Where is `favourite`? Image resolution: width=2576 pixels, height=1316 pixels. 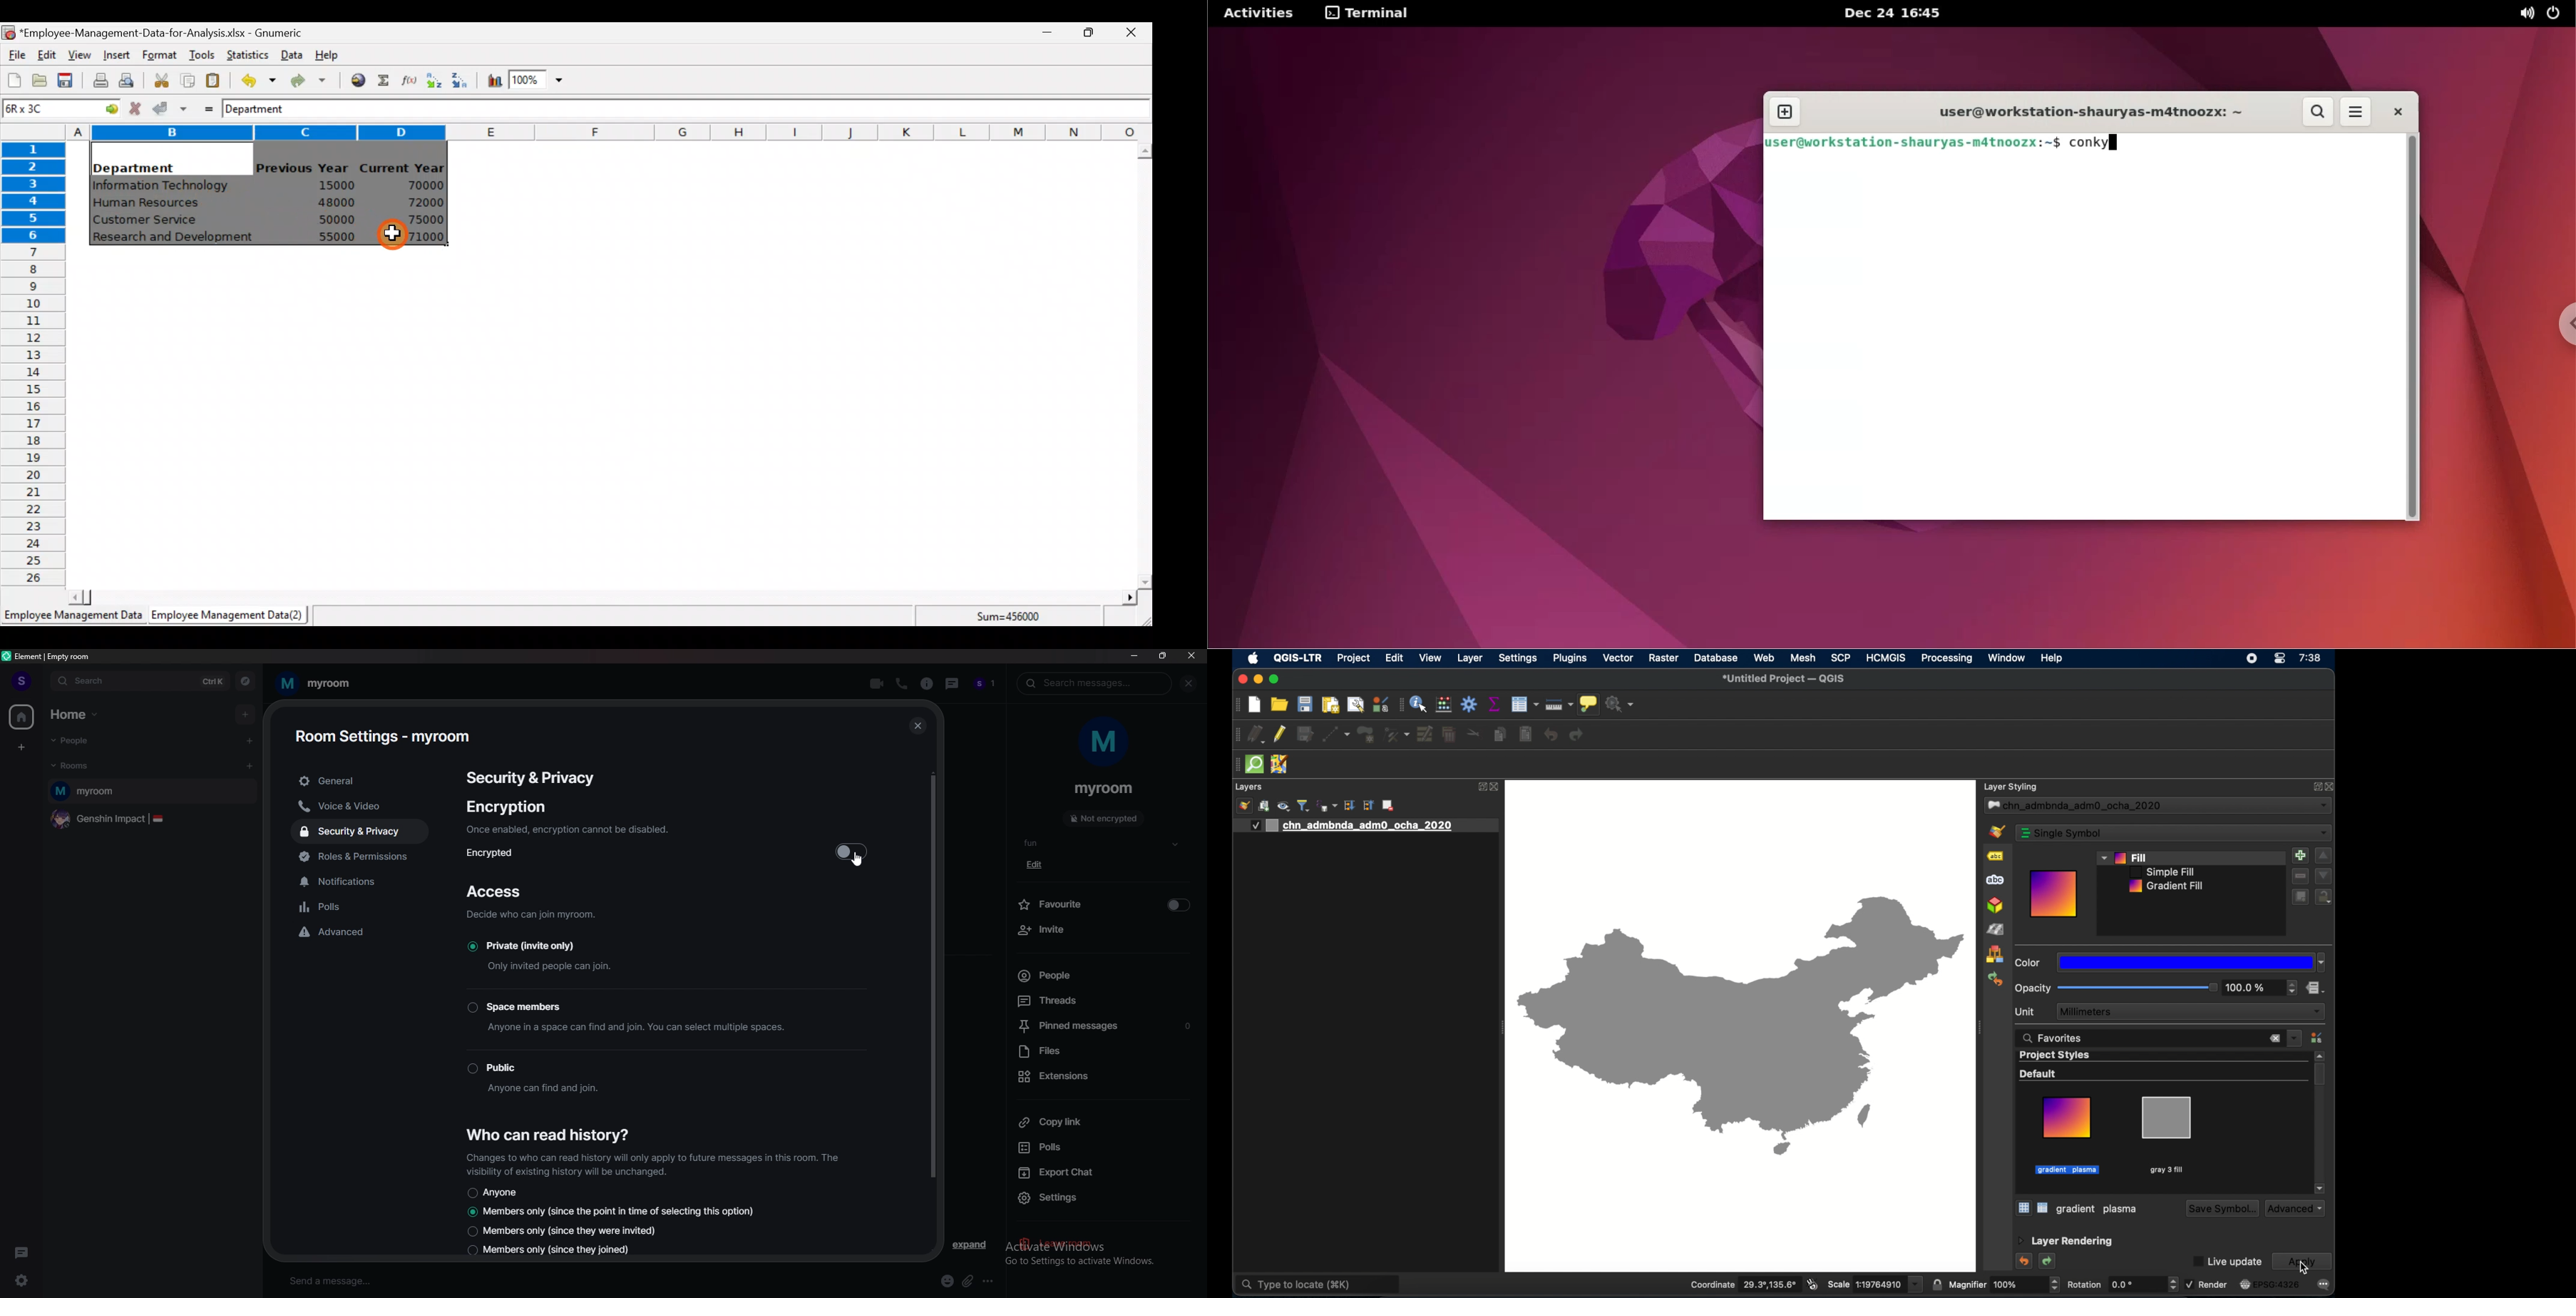
favourite is located at coordinates (1106, 904).